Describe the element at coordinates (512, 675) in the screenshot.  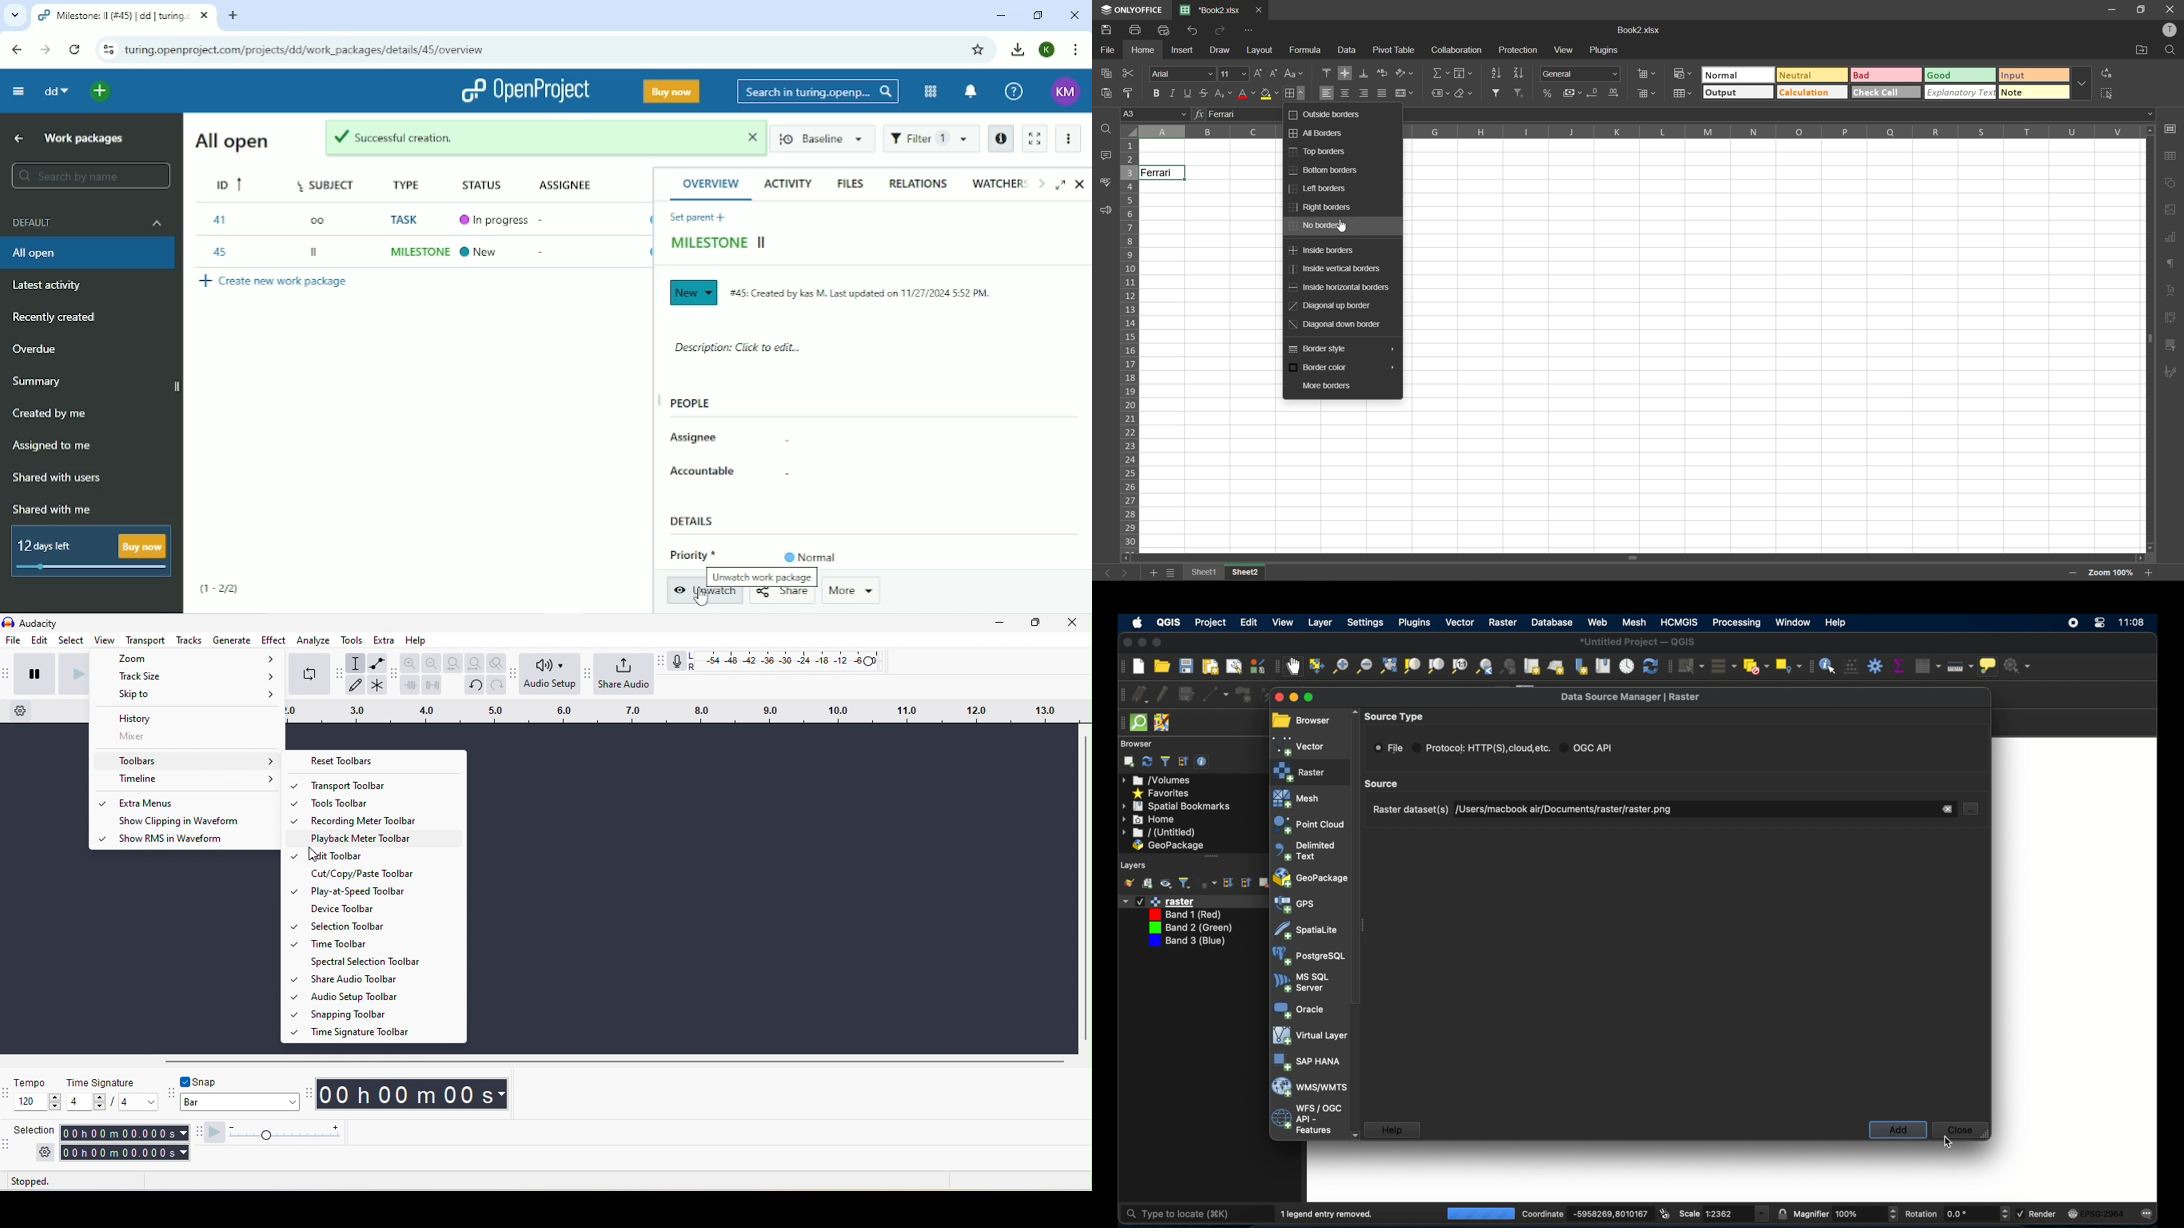
I see `audio setup toolbar` at that location.